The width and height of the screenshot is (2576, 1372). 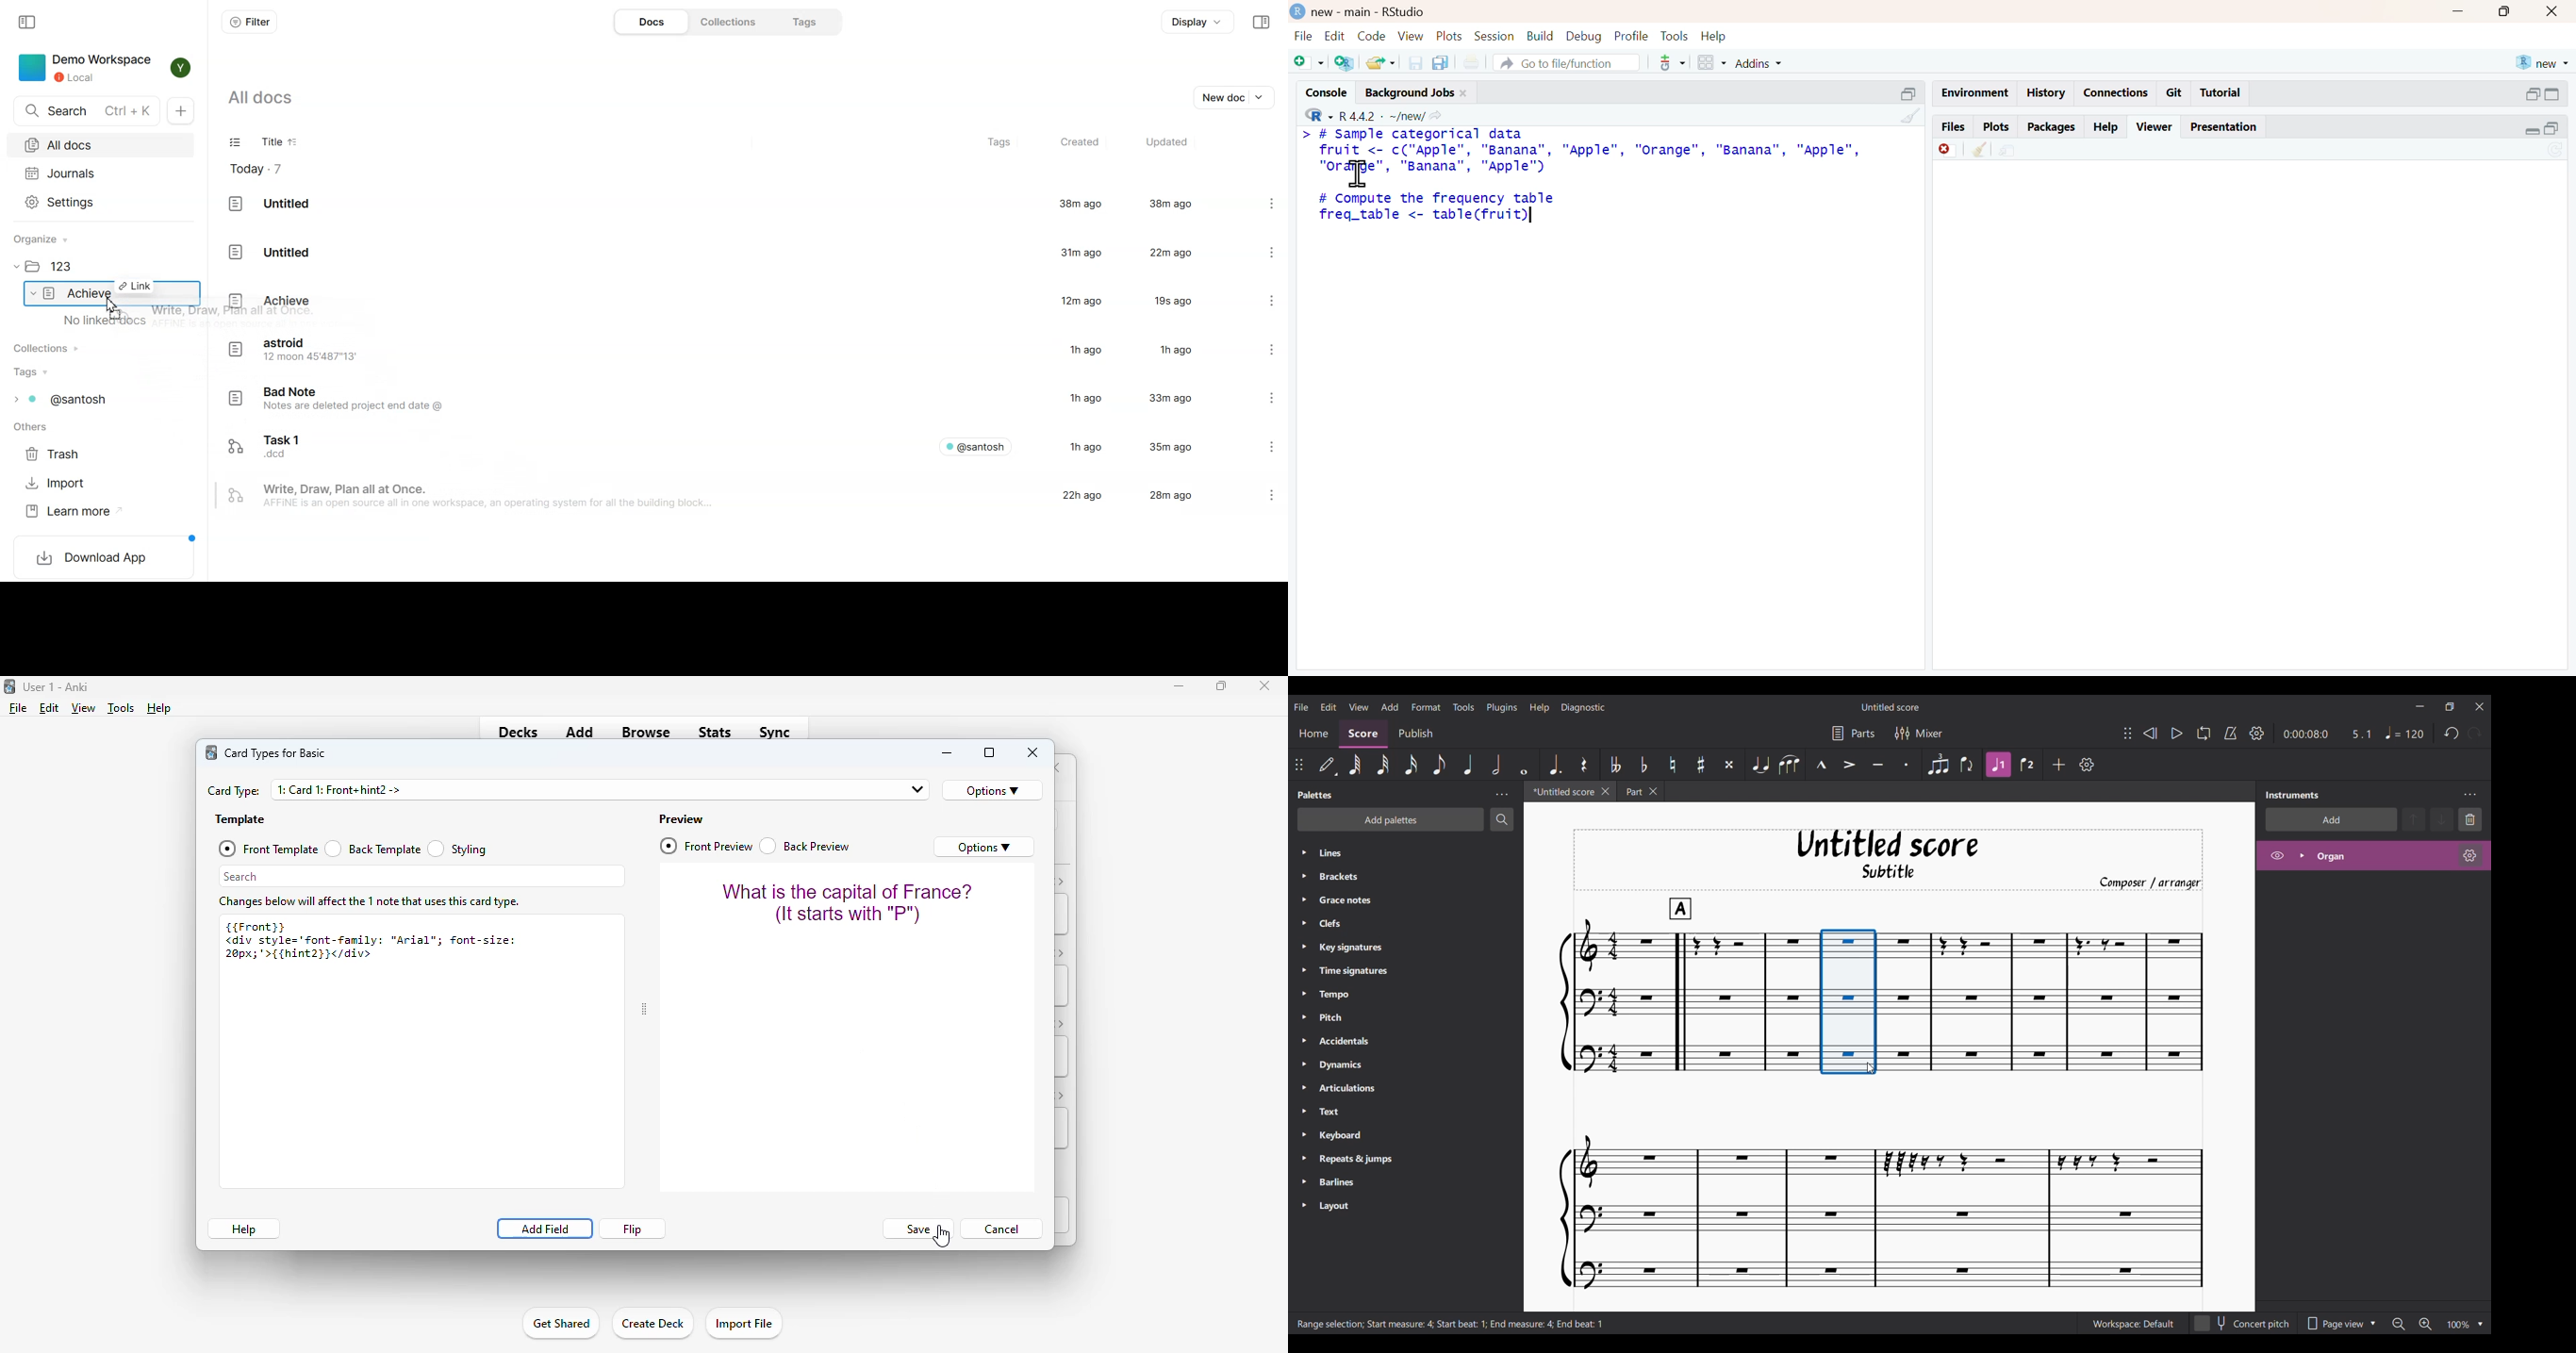 What do you see at coordinates (1713, 63) in the screenshot?
I see `workspace panes` at bounding box center [1713, 63].